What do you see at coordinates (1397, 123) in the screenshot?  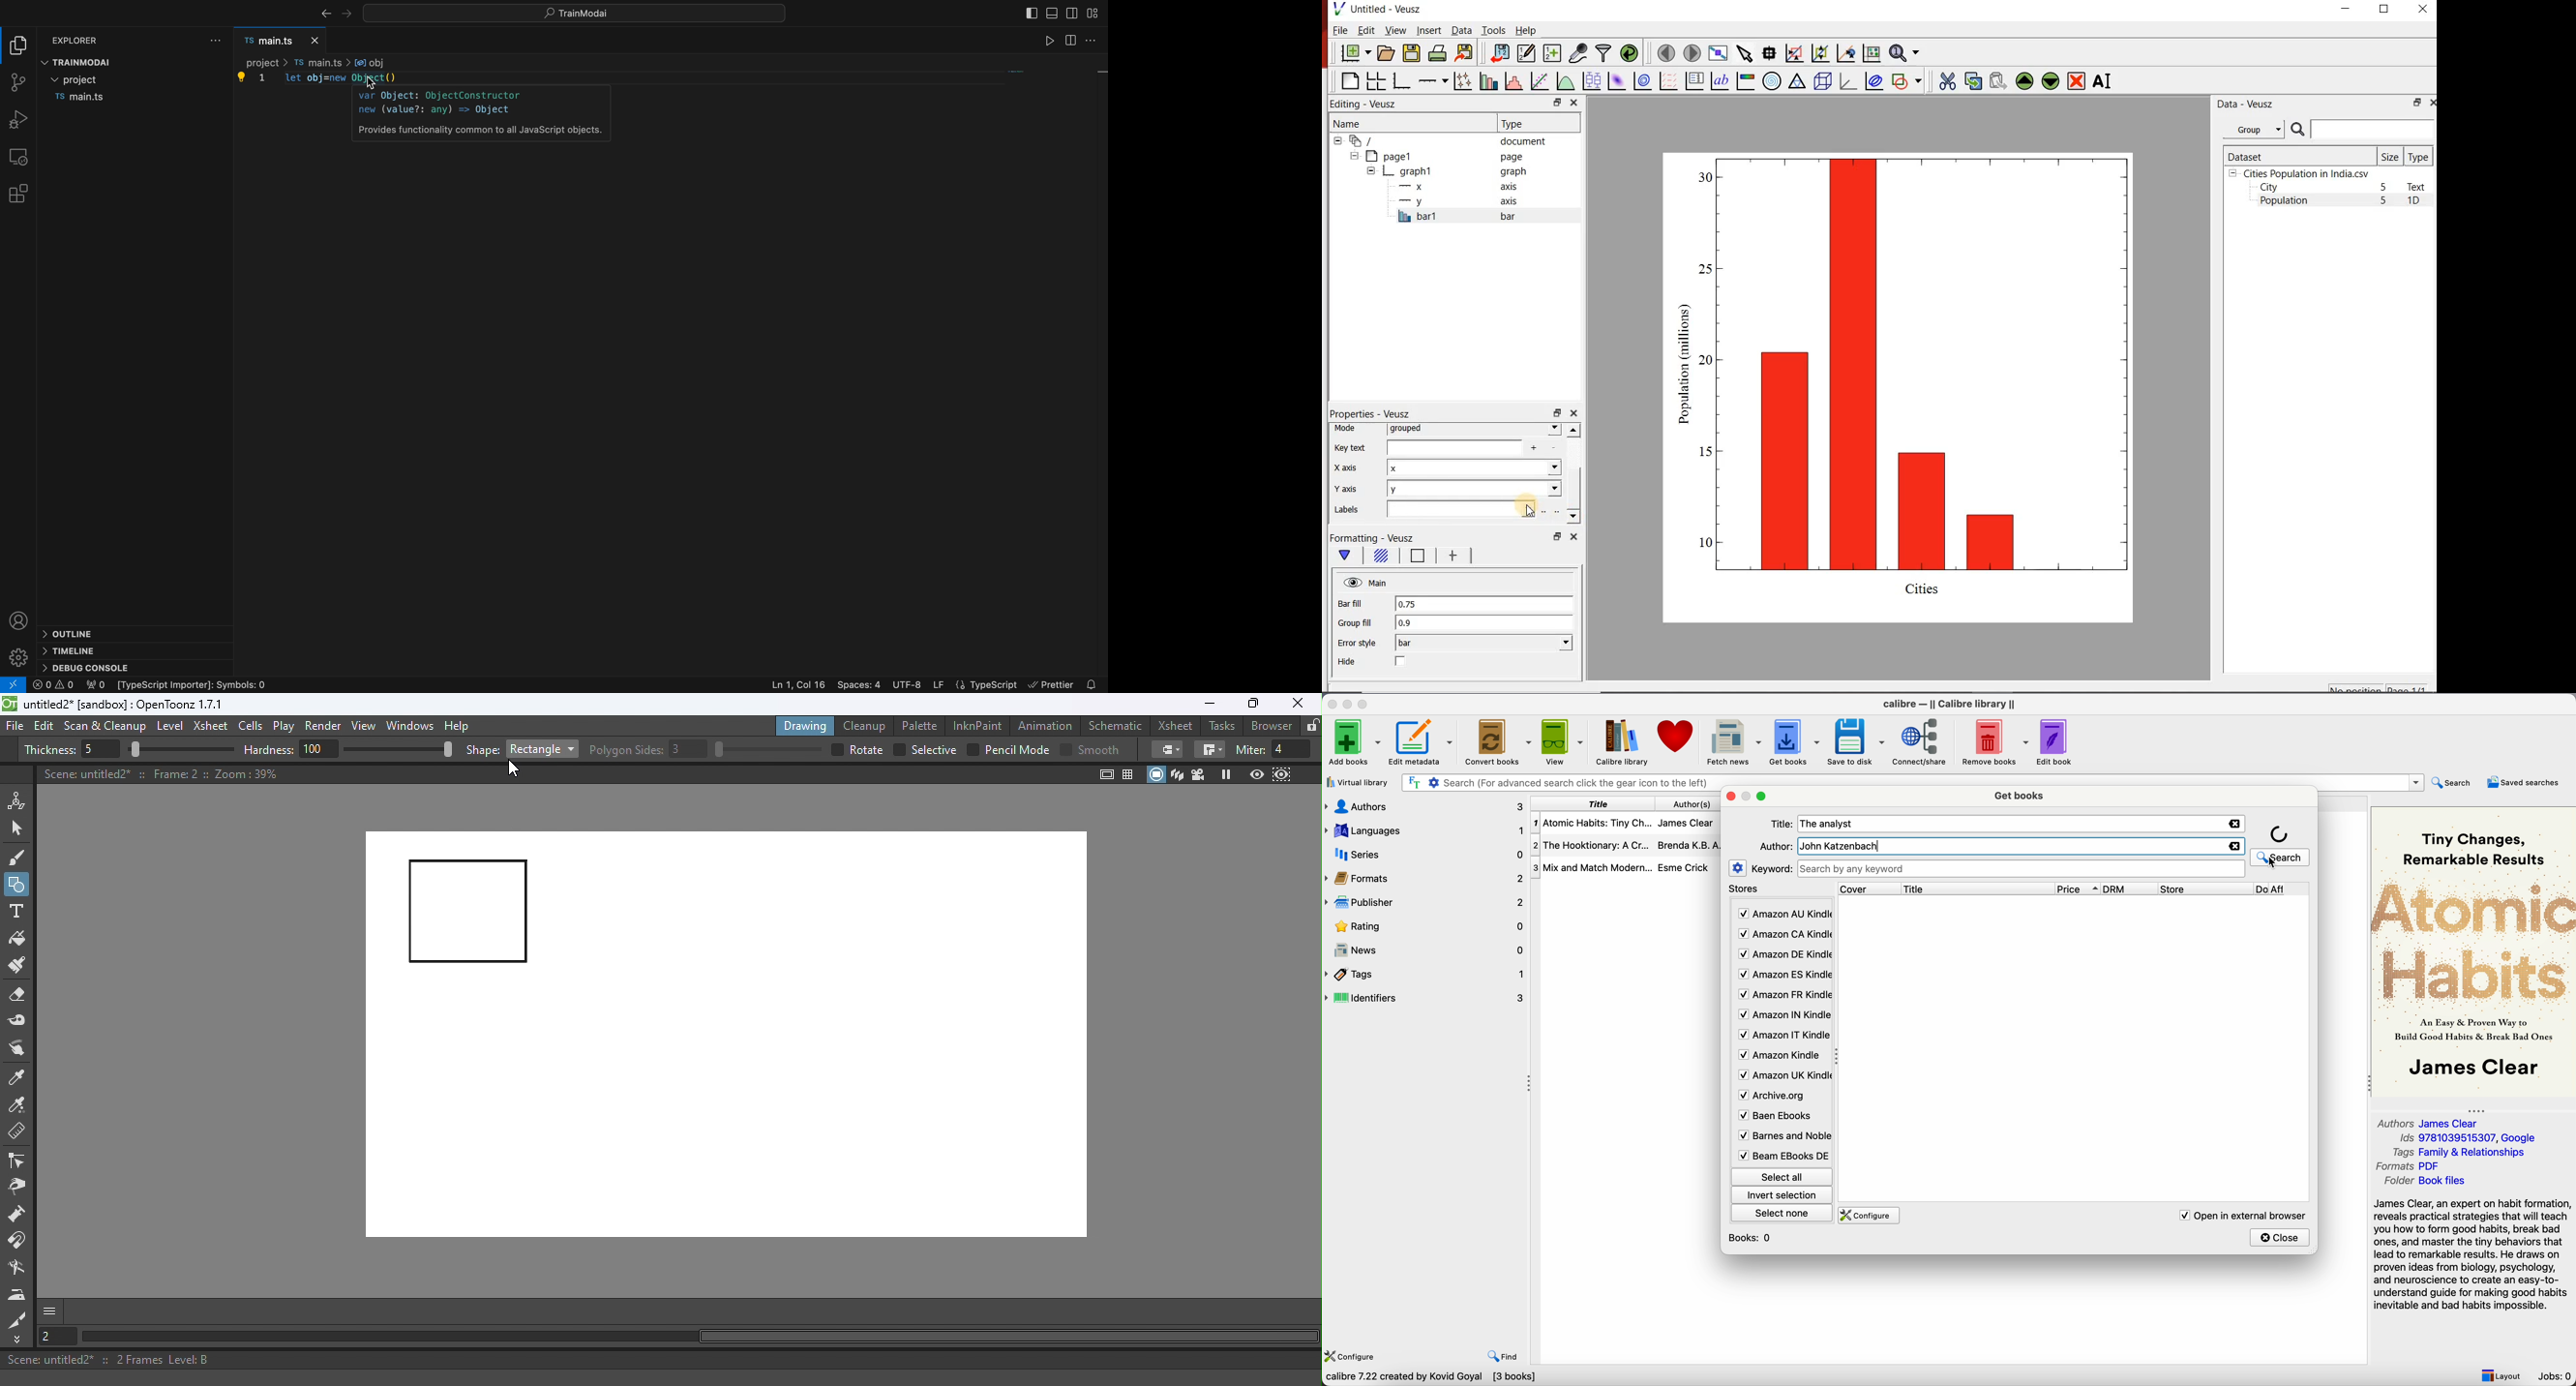 I see `Name` at bounding box center [1397, 123].